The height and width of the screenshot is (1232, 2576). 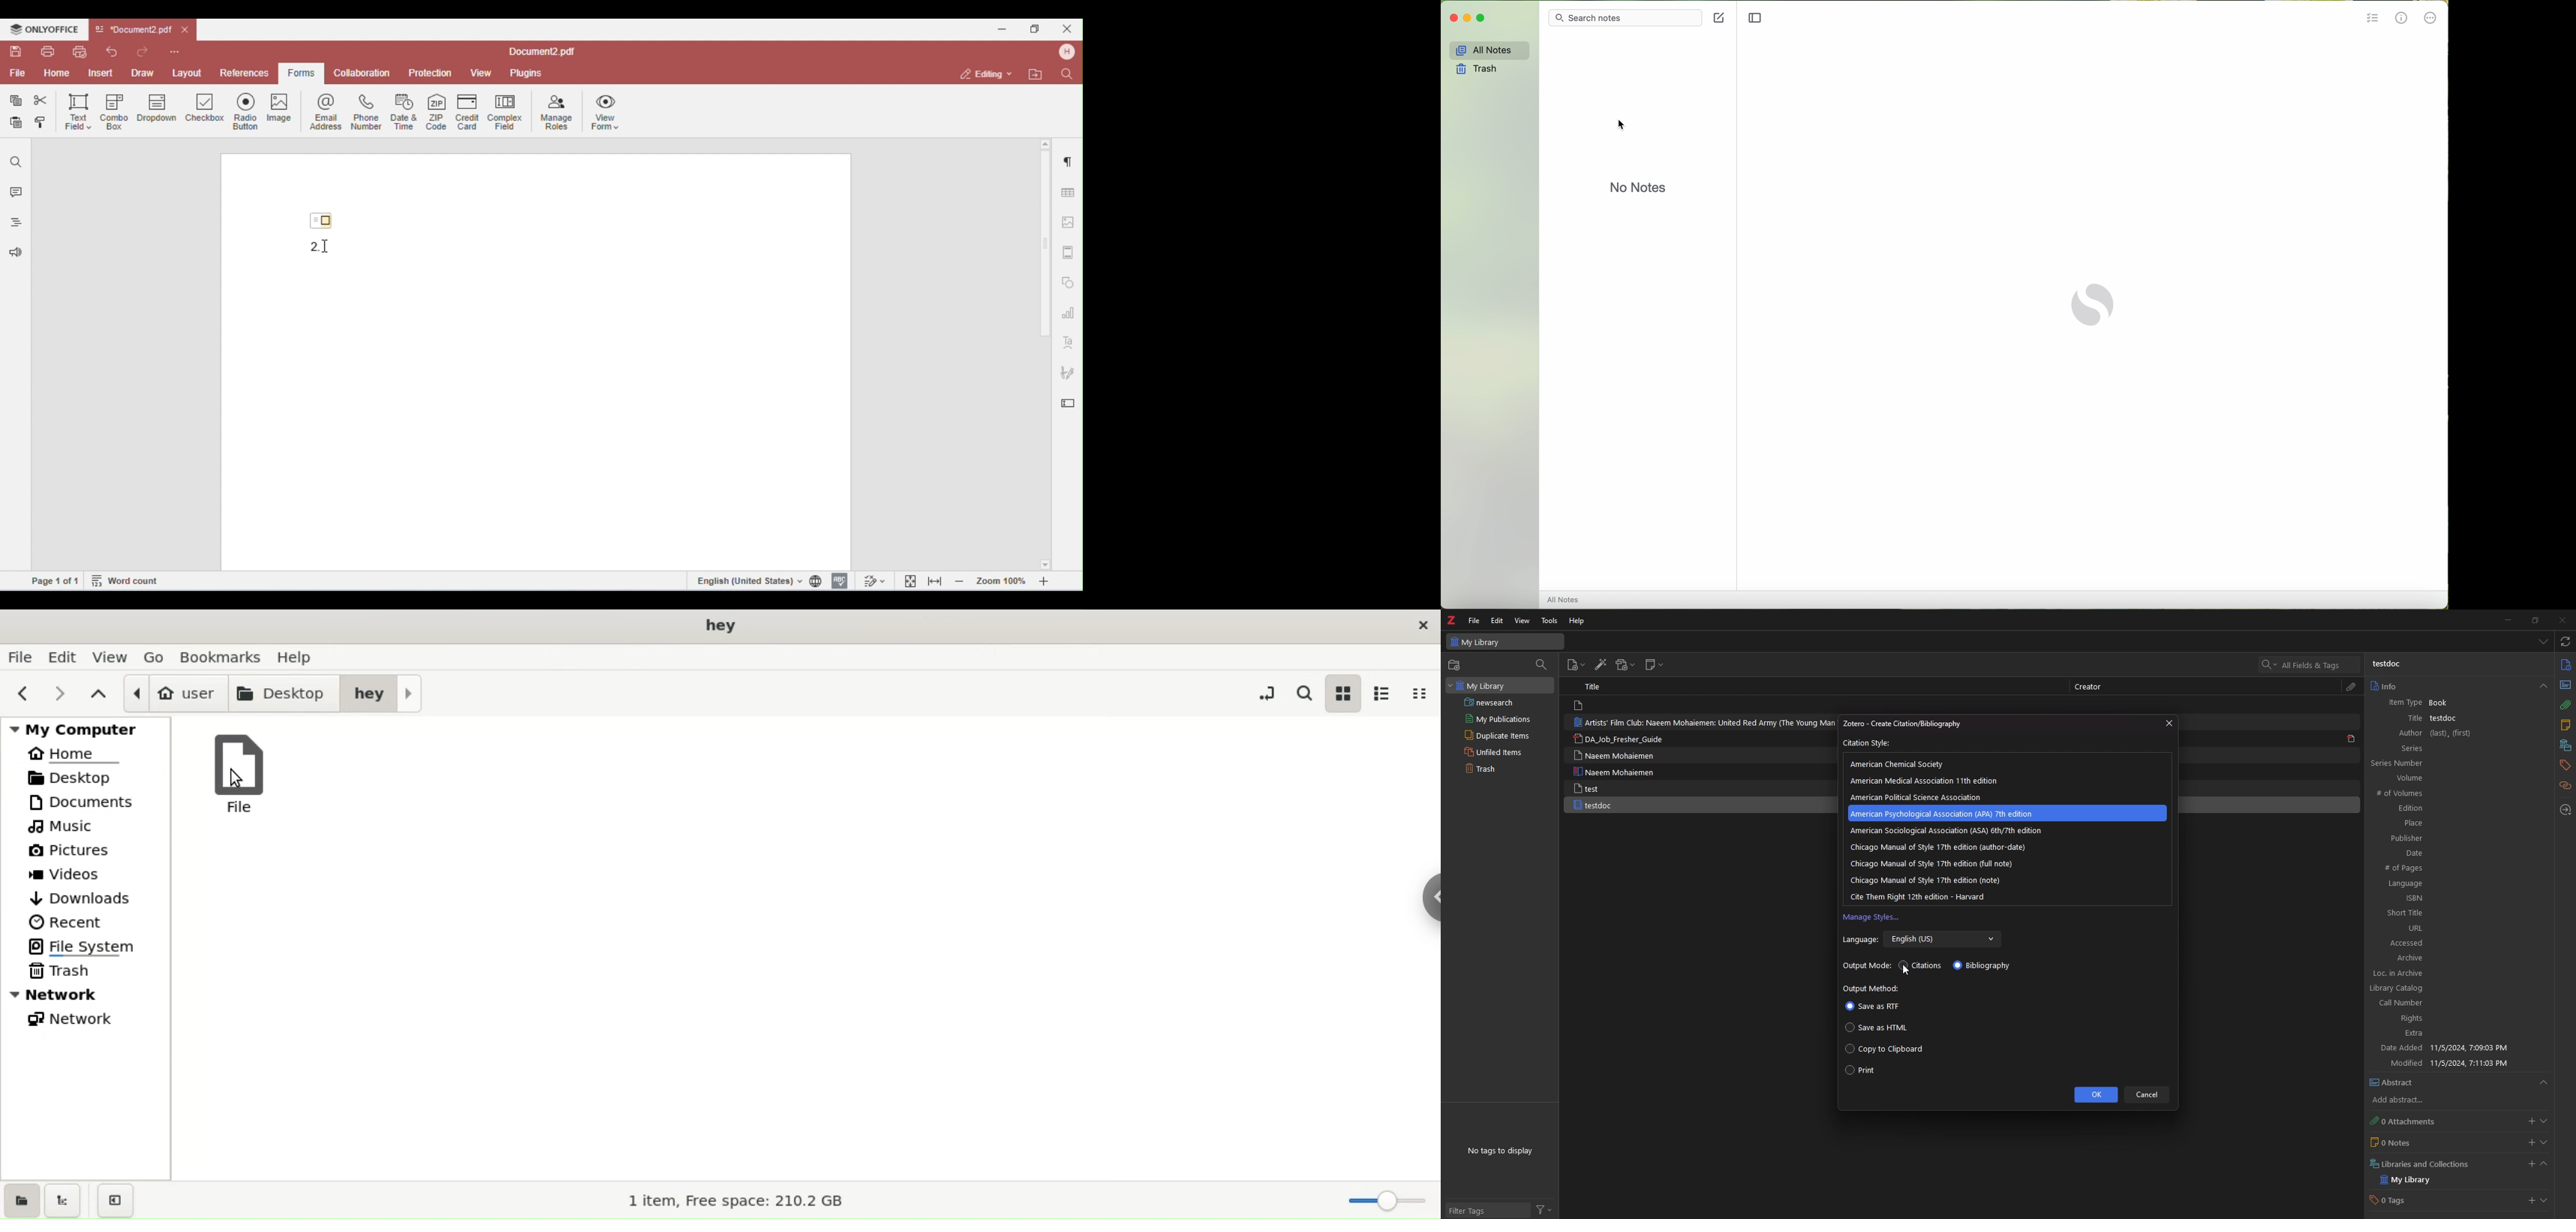 What do you see at coordinates (2417, 1180) in the screenshot?
I see `my library` at bounding box center [2417, 1180].